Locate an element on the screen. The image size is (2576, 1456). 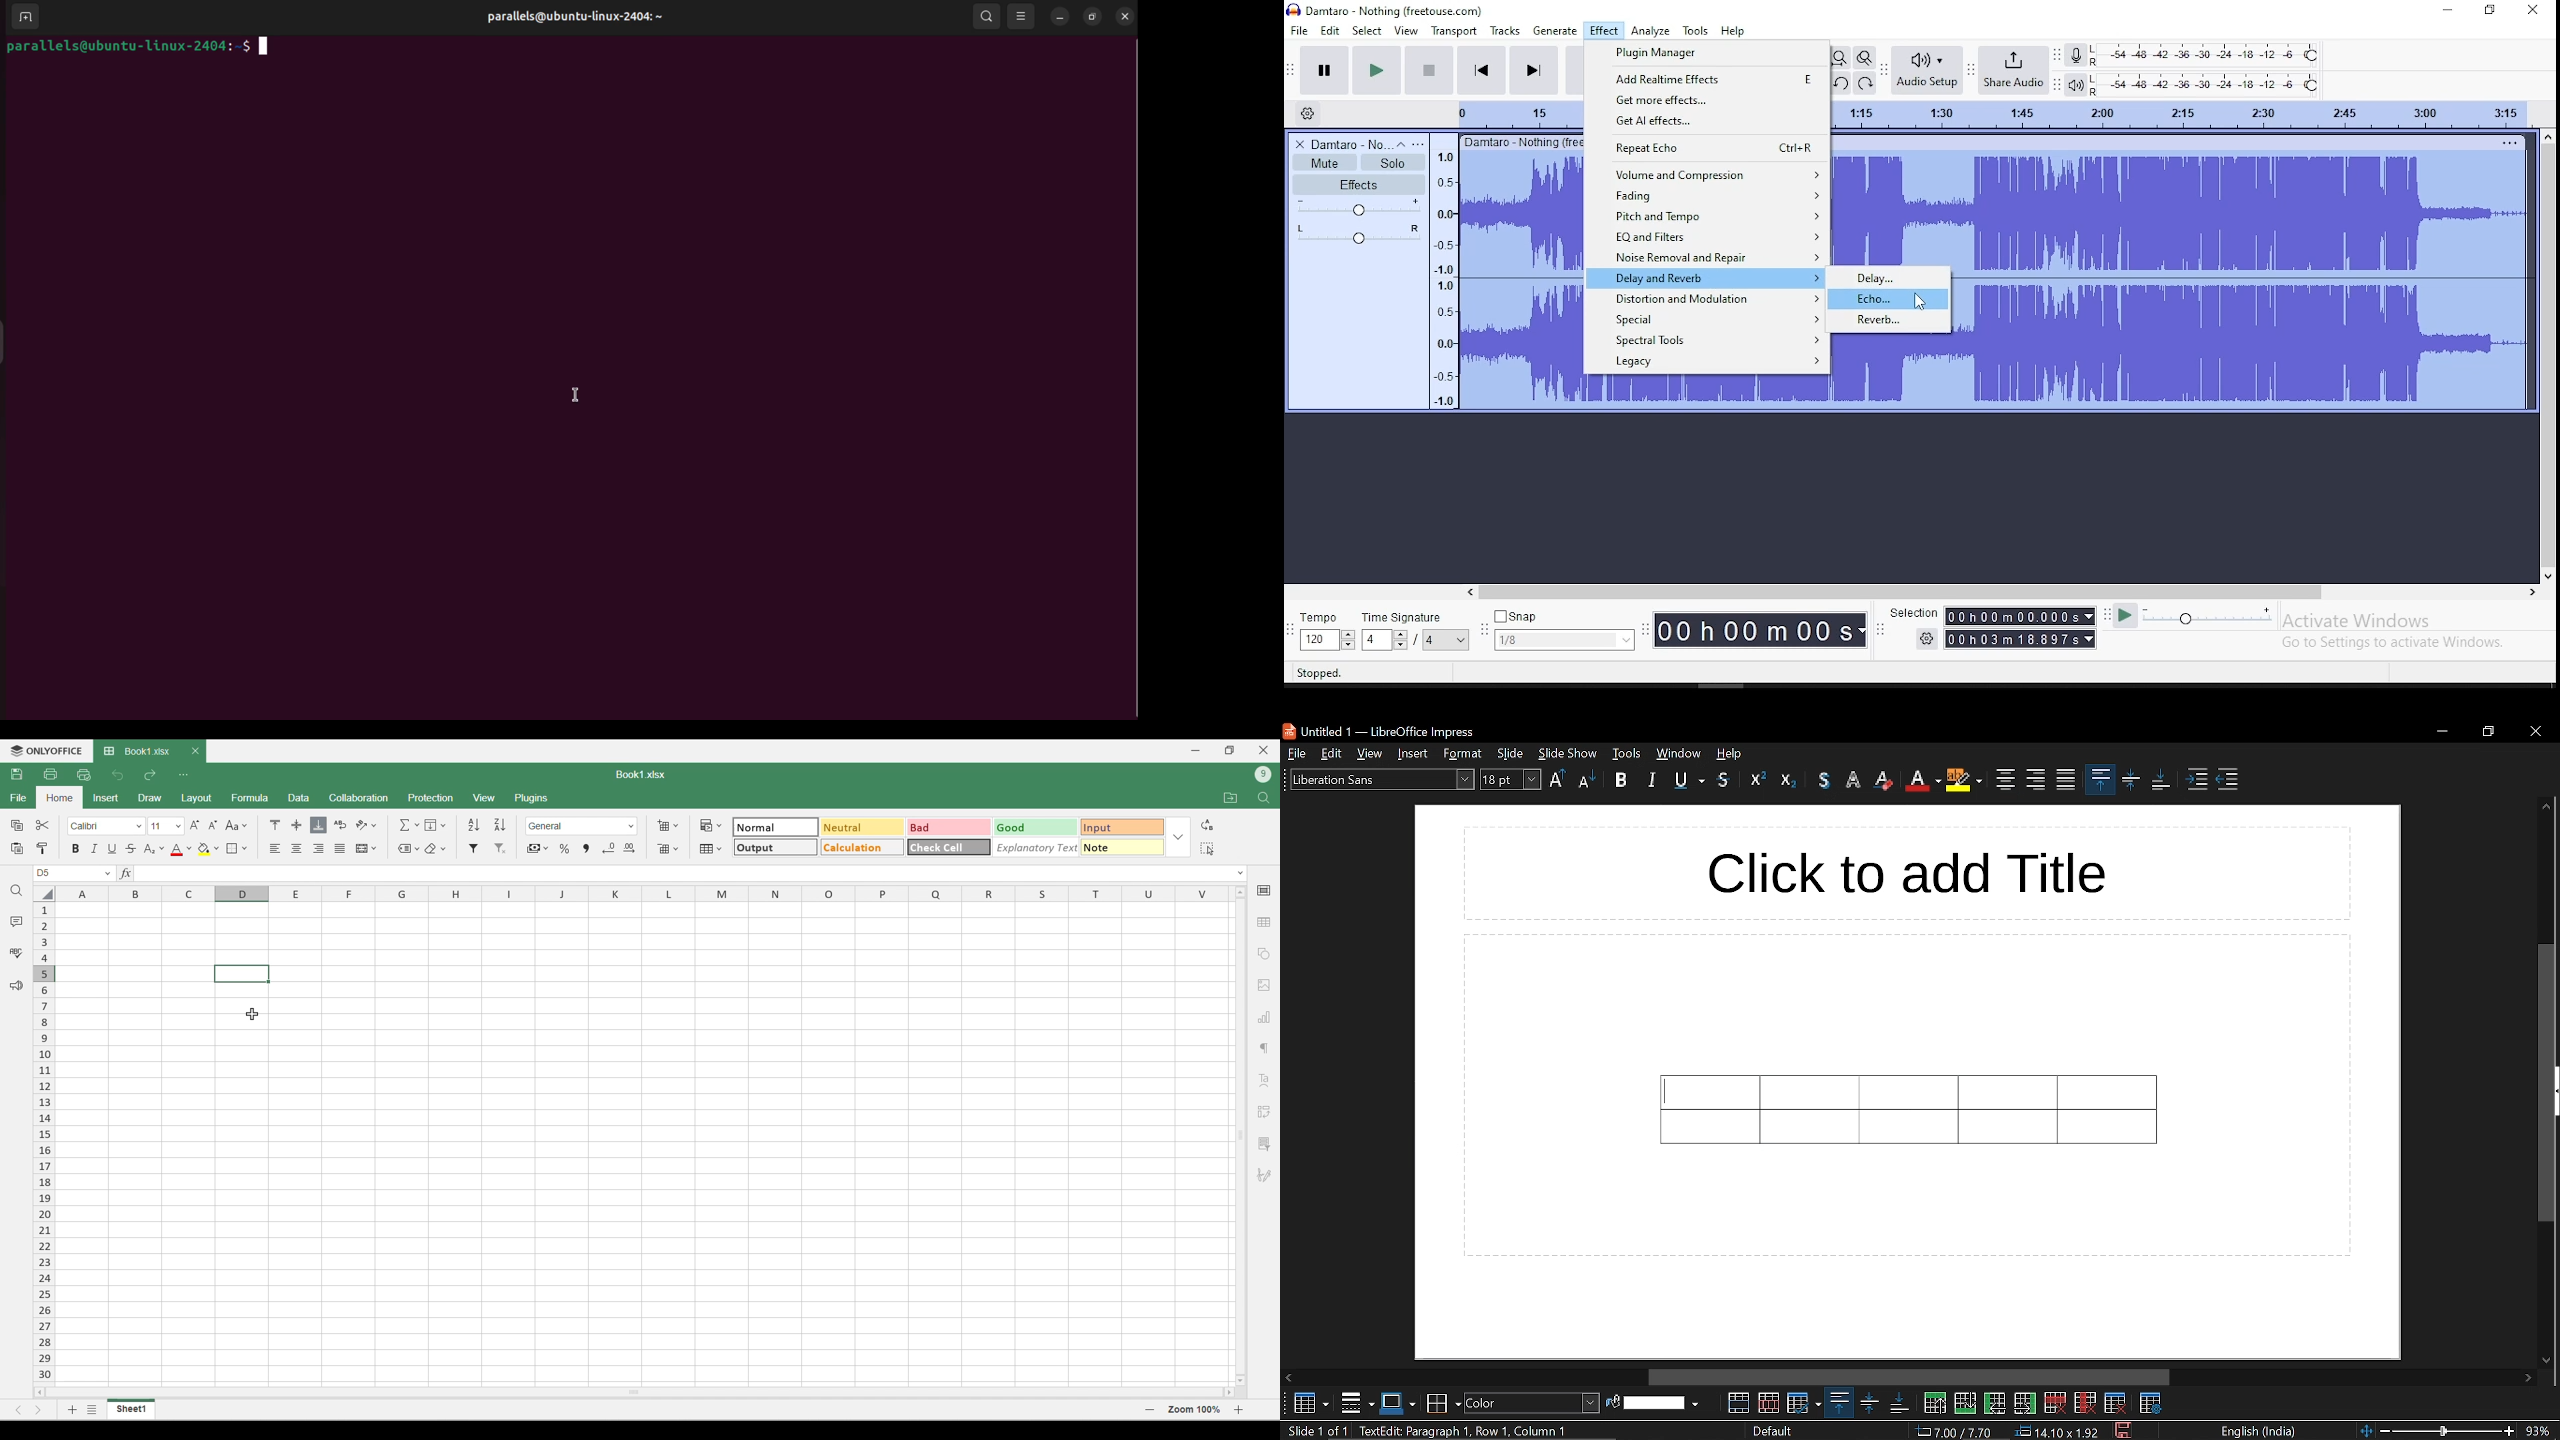
More settings is located at coordinates (1263, 1144).